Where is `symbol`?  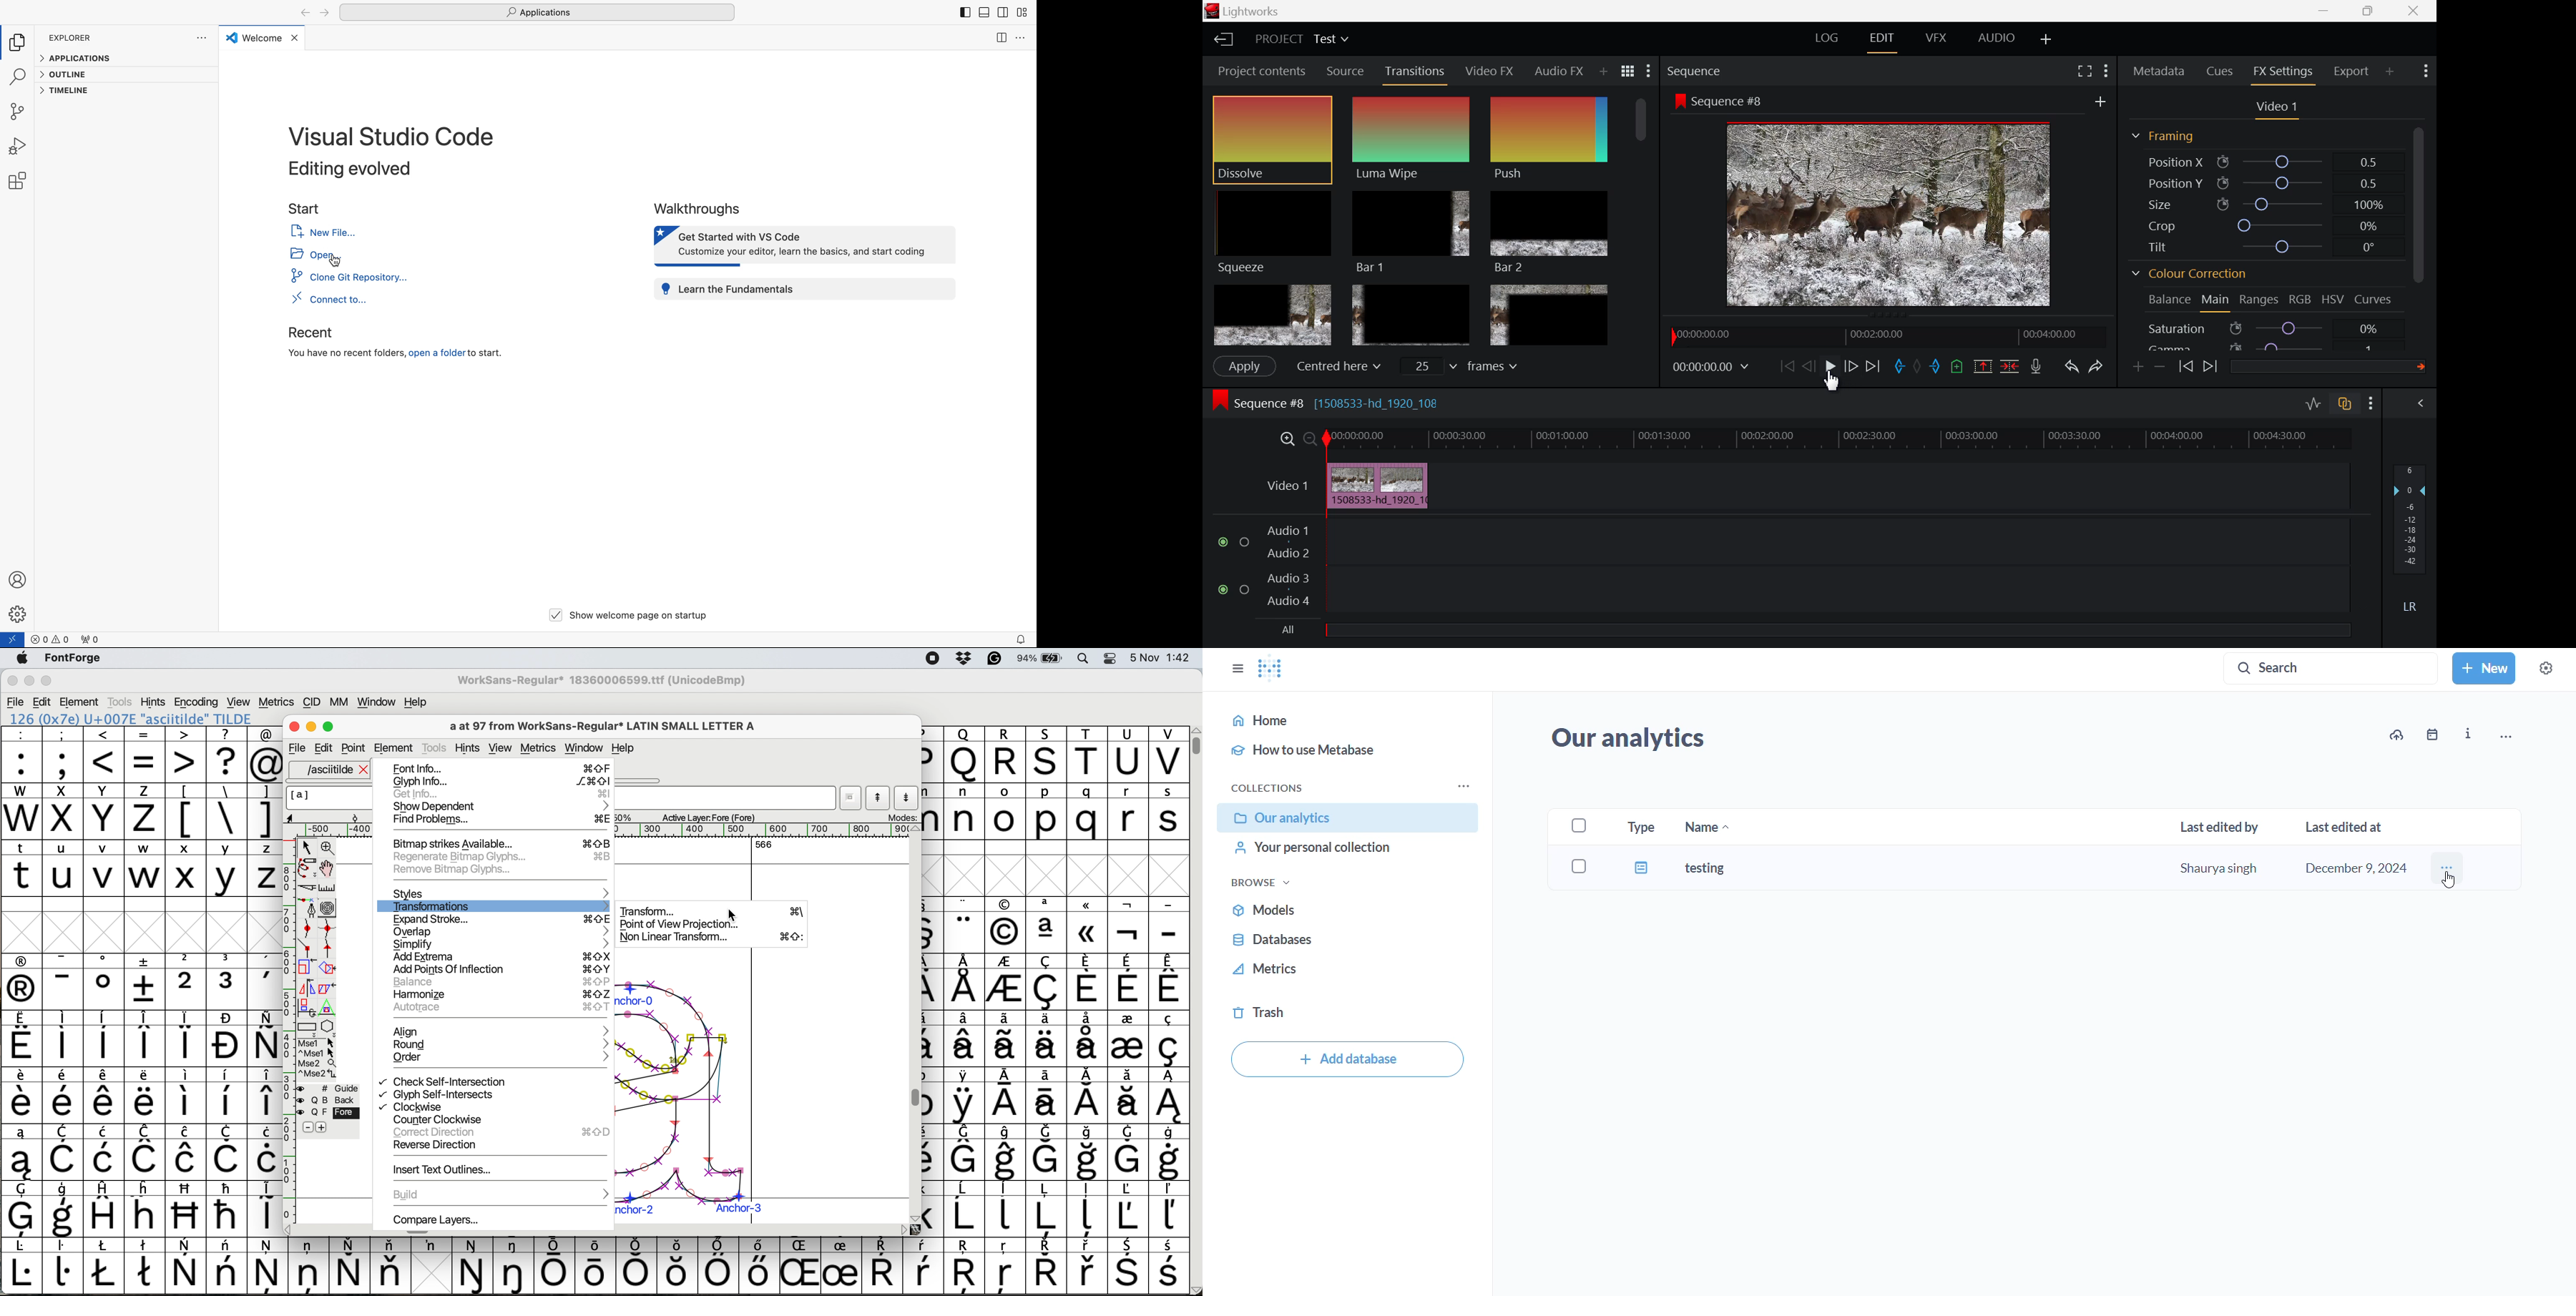
symbol is located at coordinates (1047, 925).